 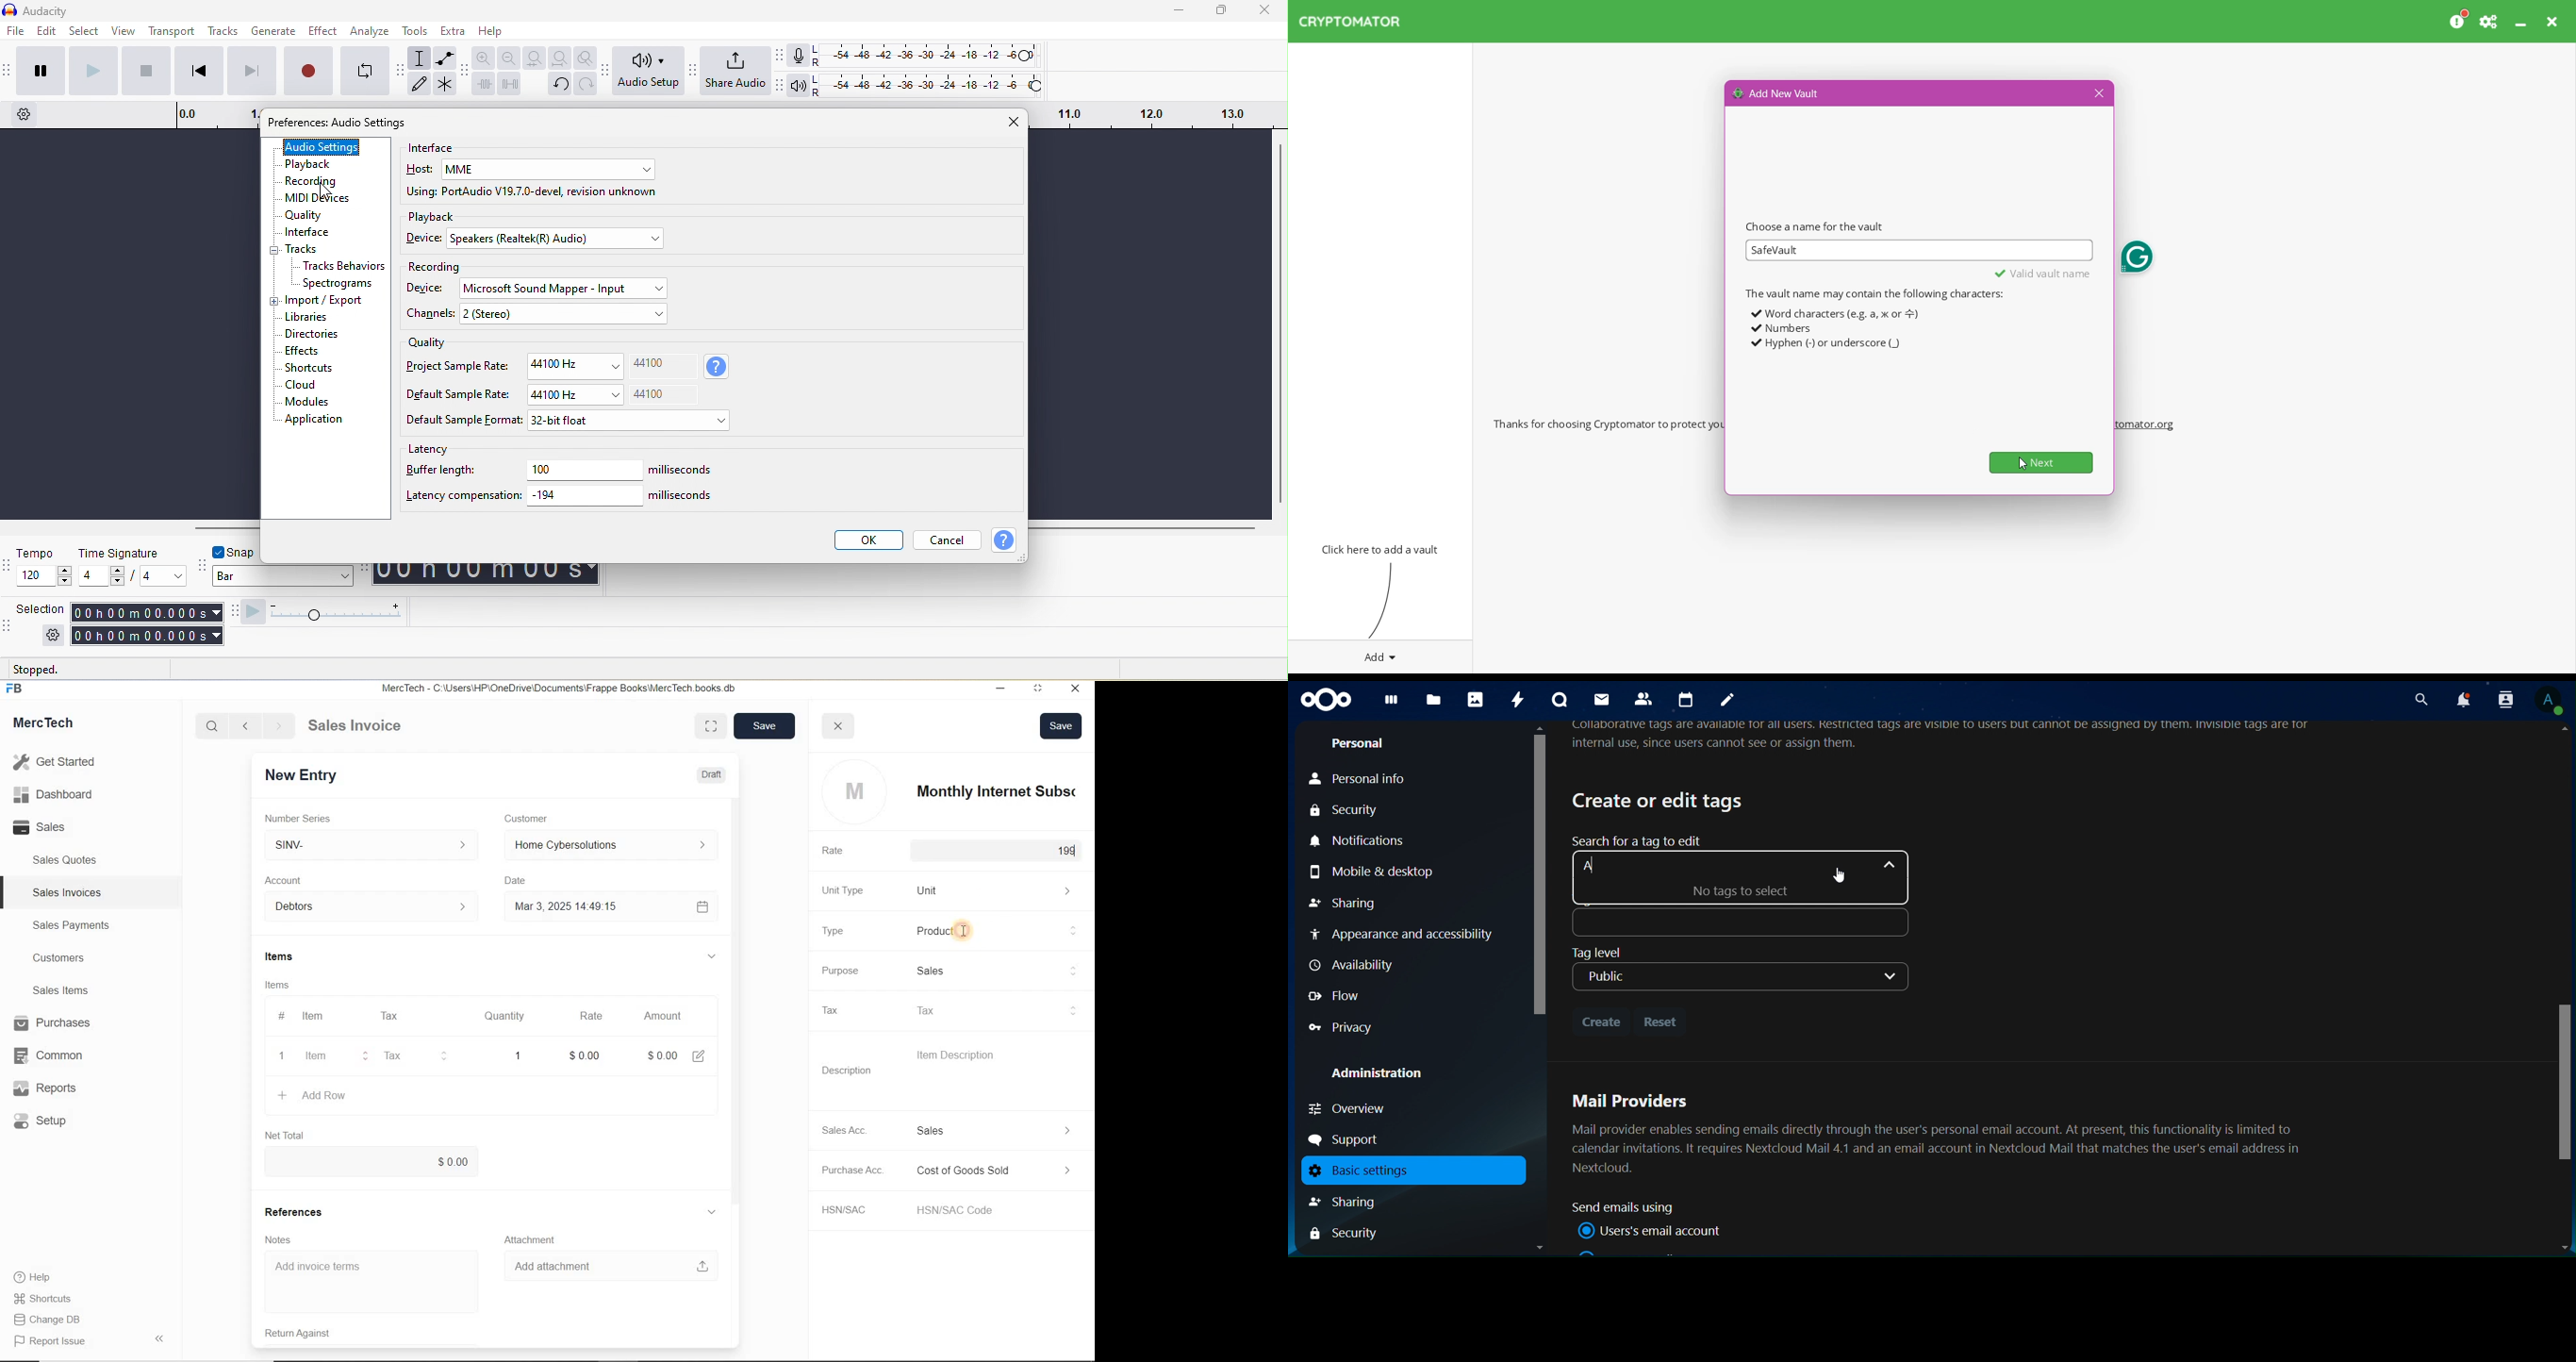 What do you see at coordinates (928, 86) in the screenshot?
I see `playback level` at bounding box center [928, 86].